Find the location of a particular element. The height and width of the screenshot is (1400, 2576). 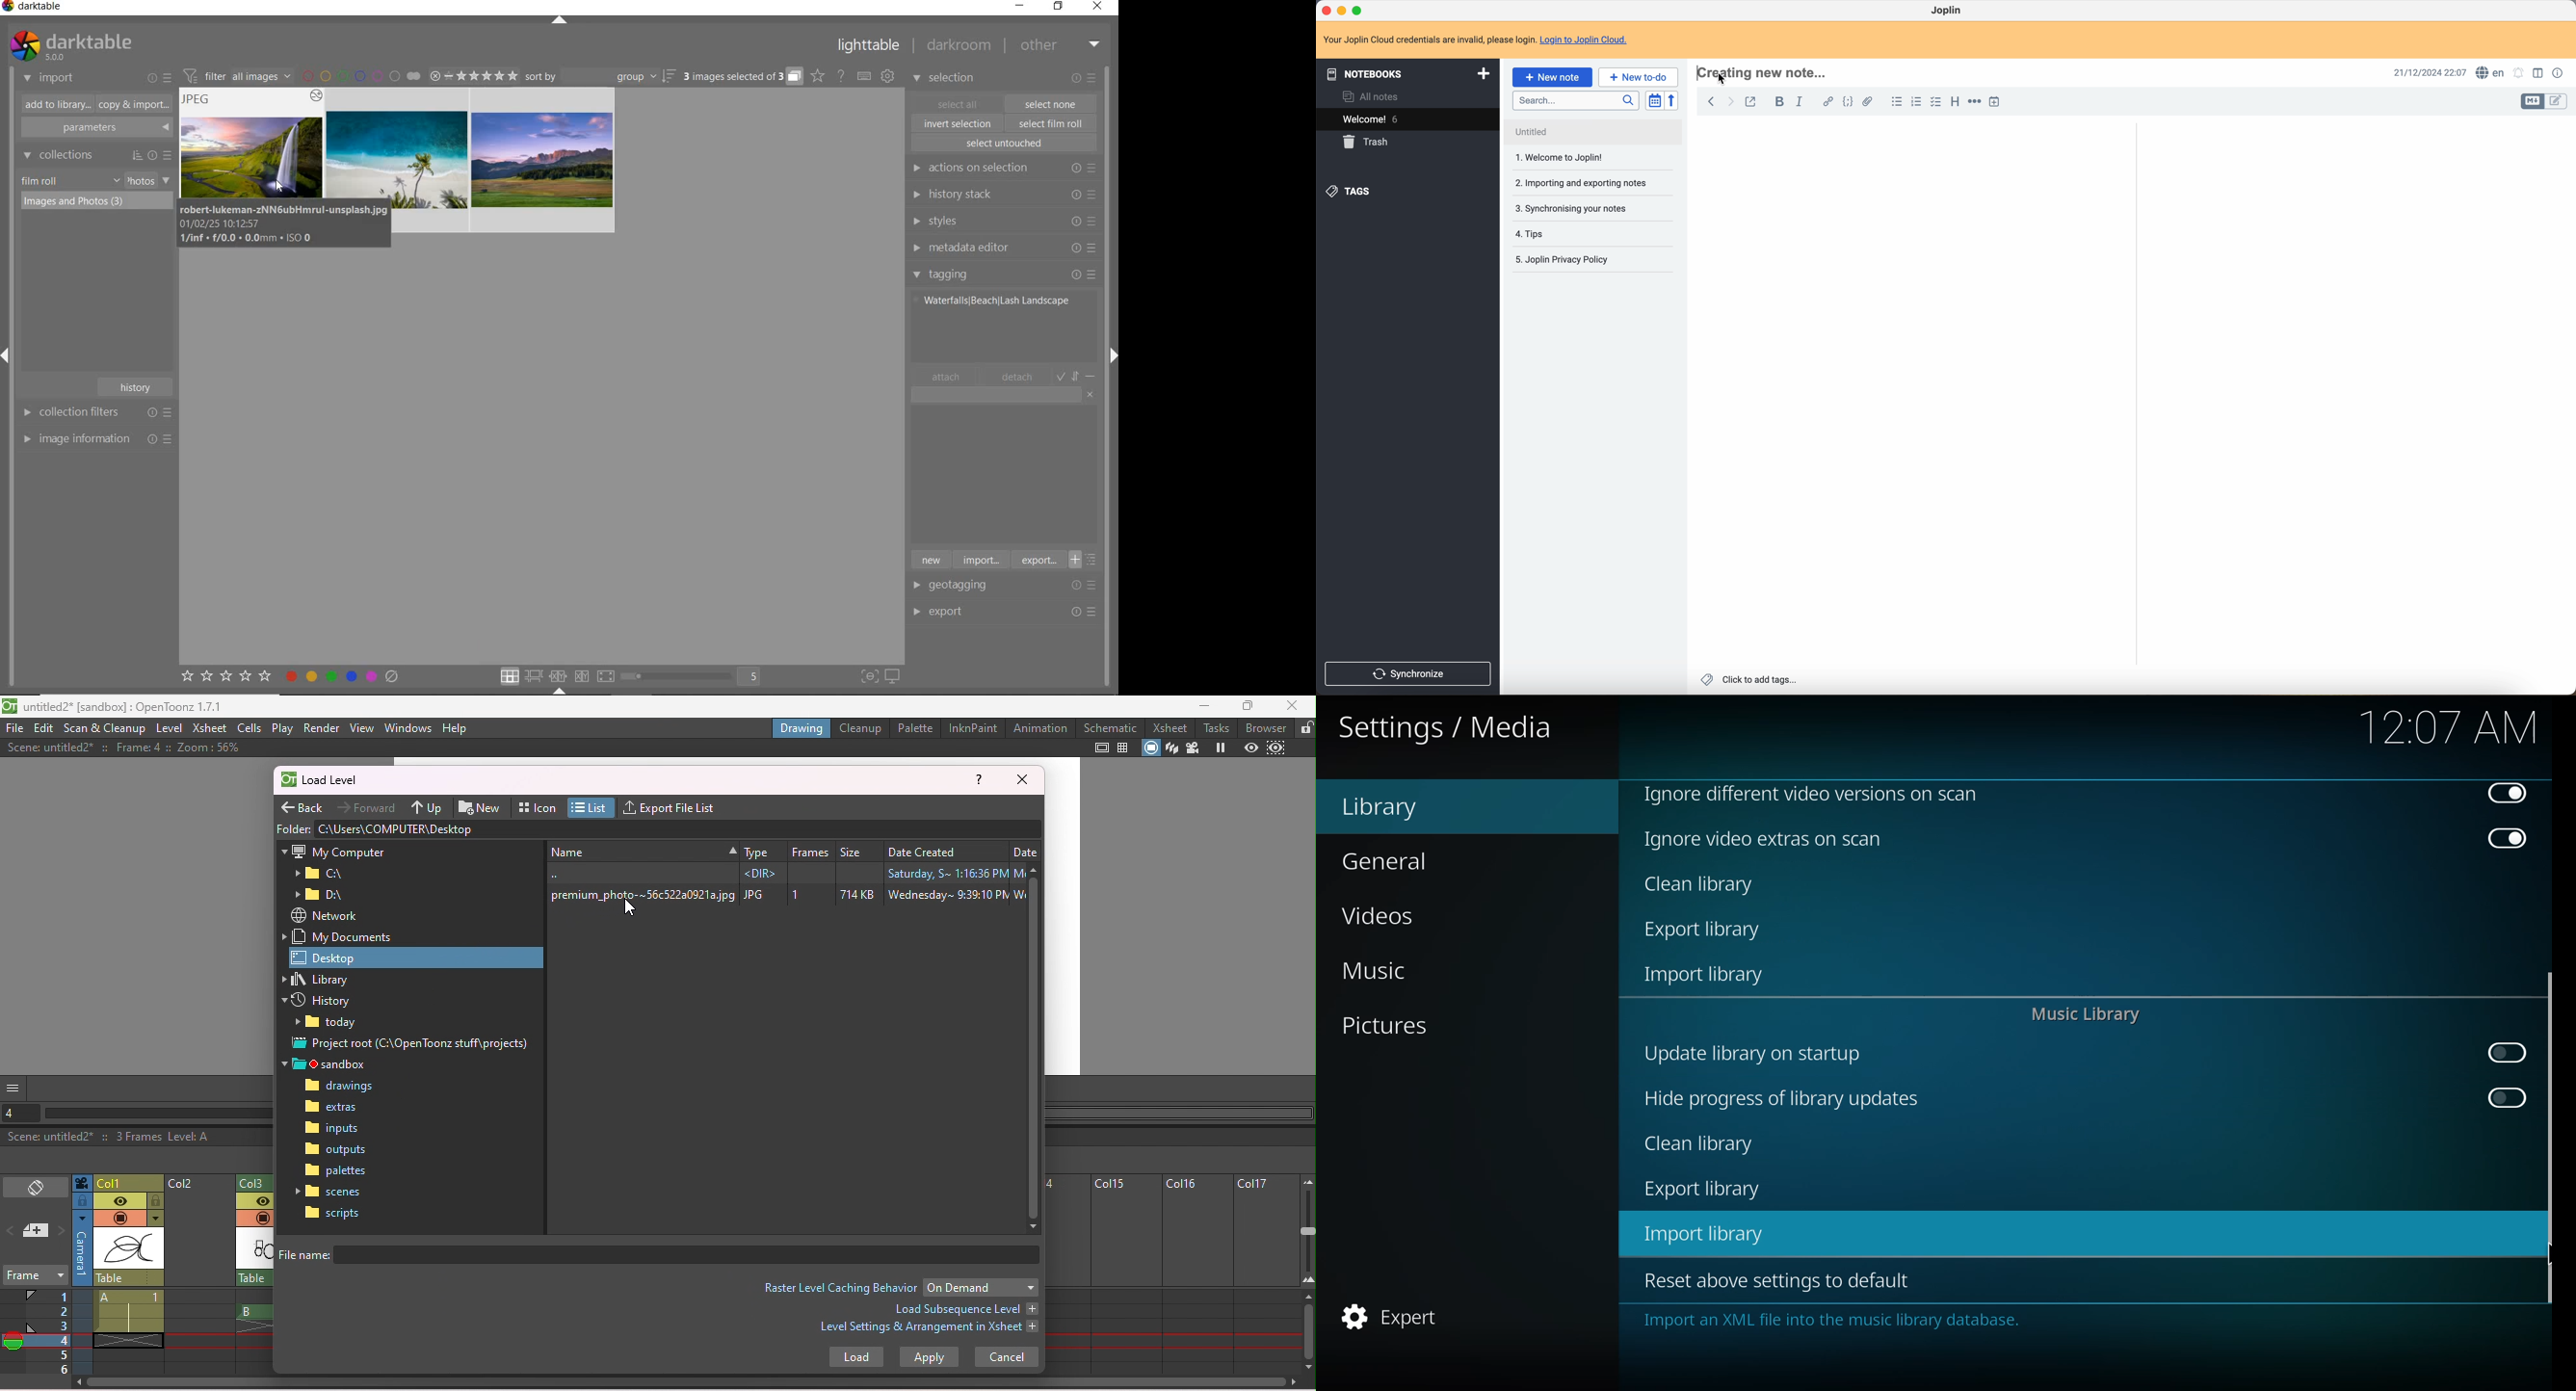

Cursor is located at coordinates (630, 907).